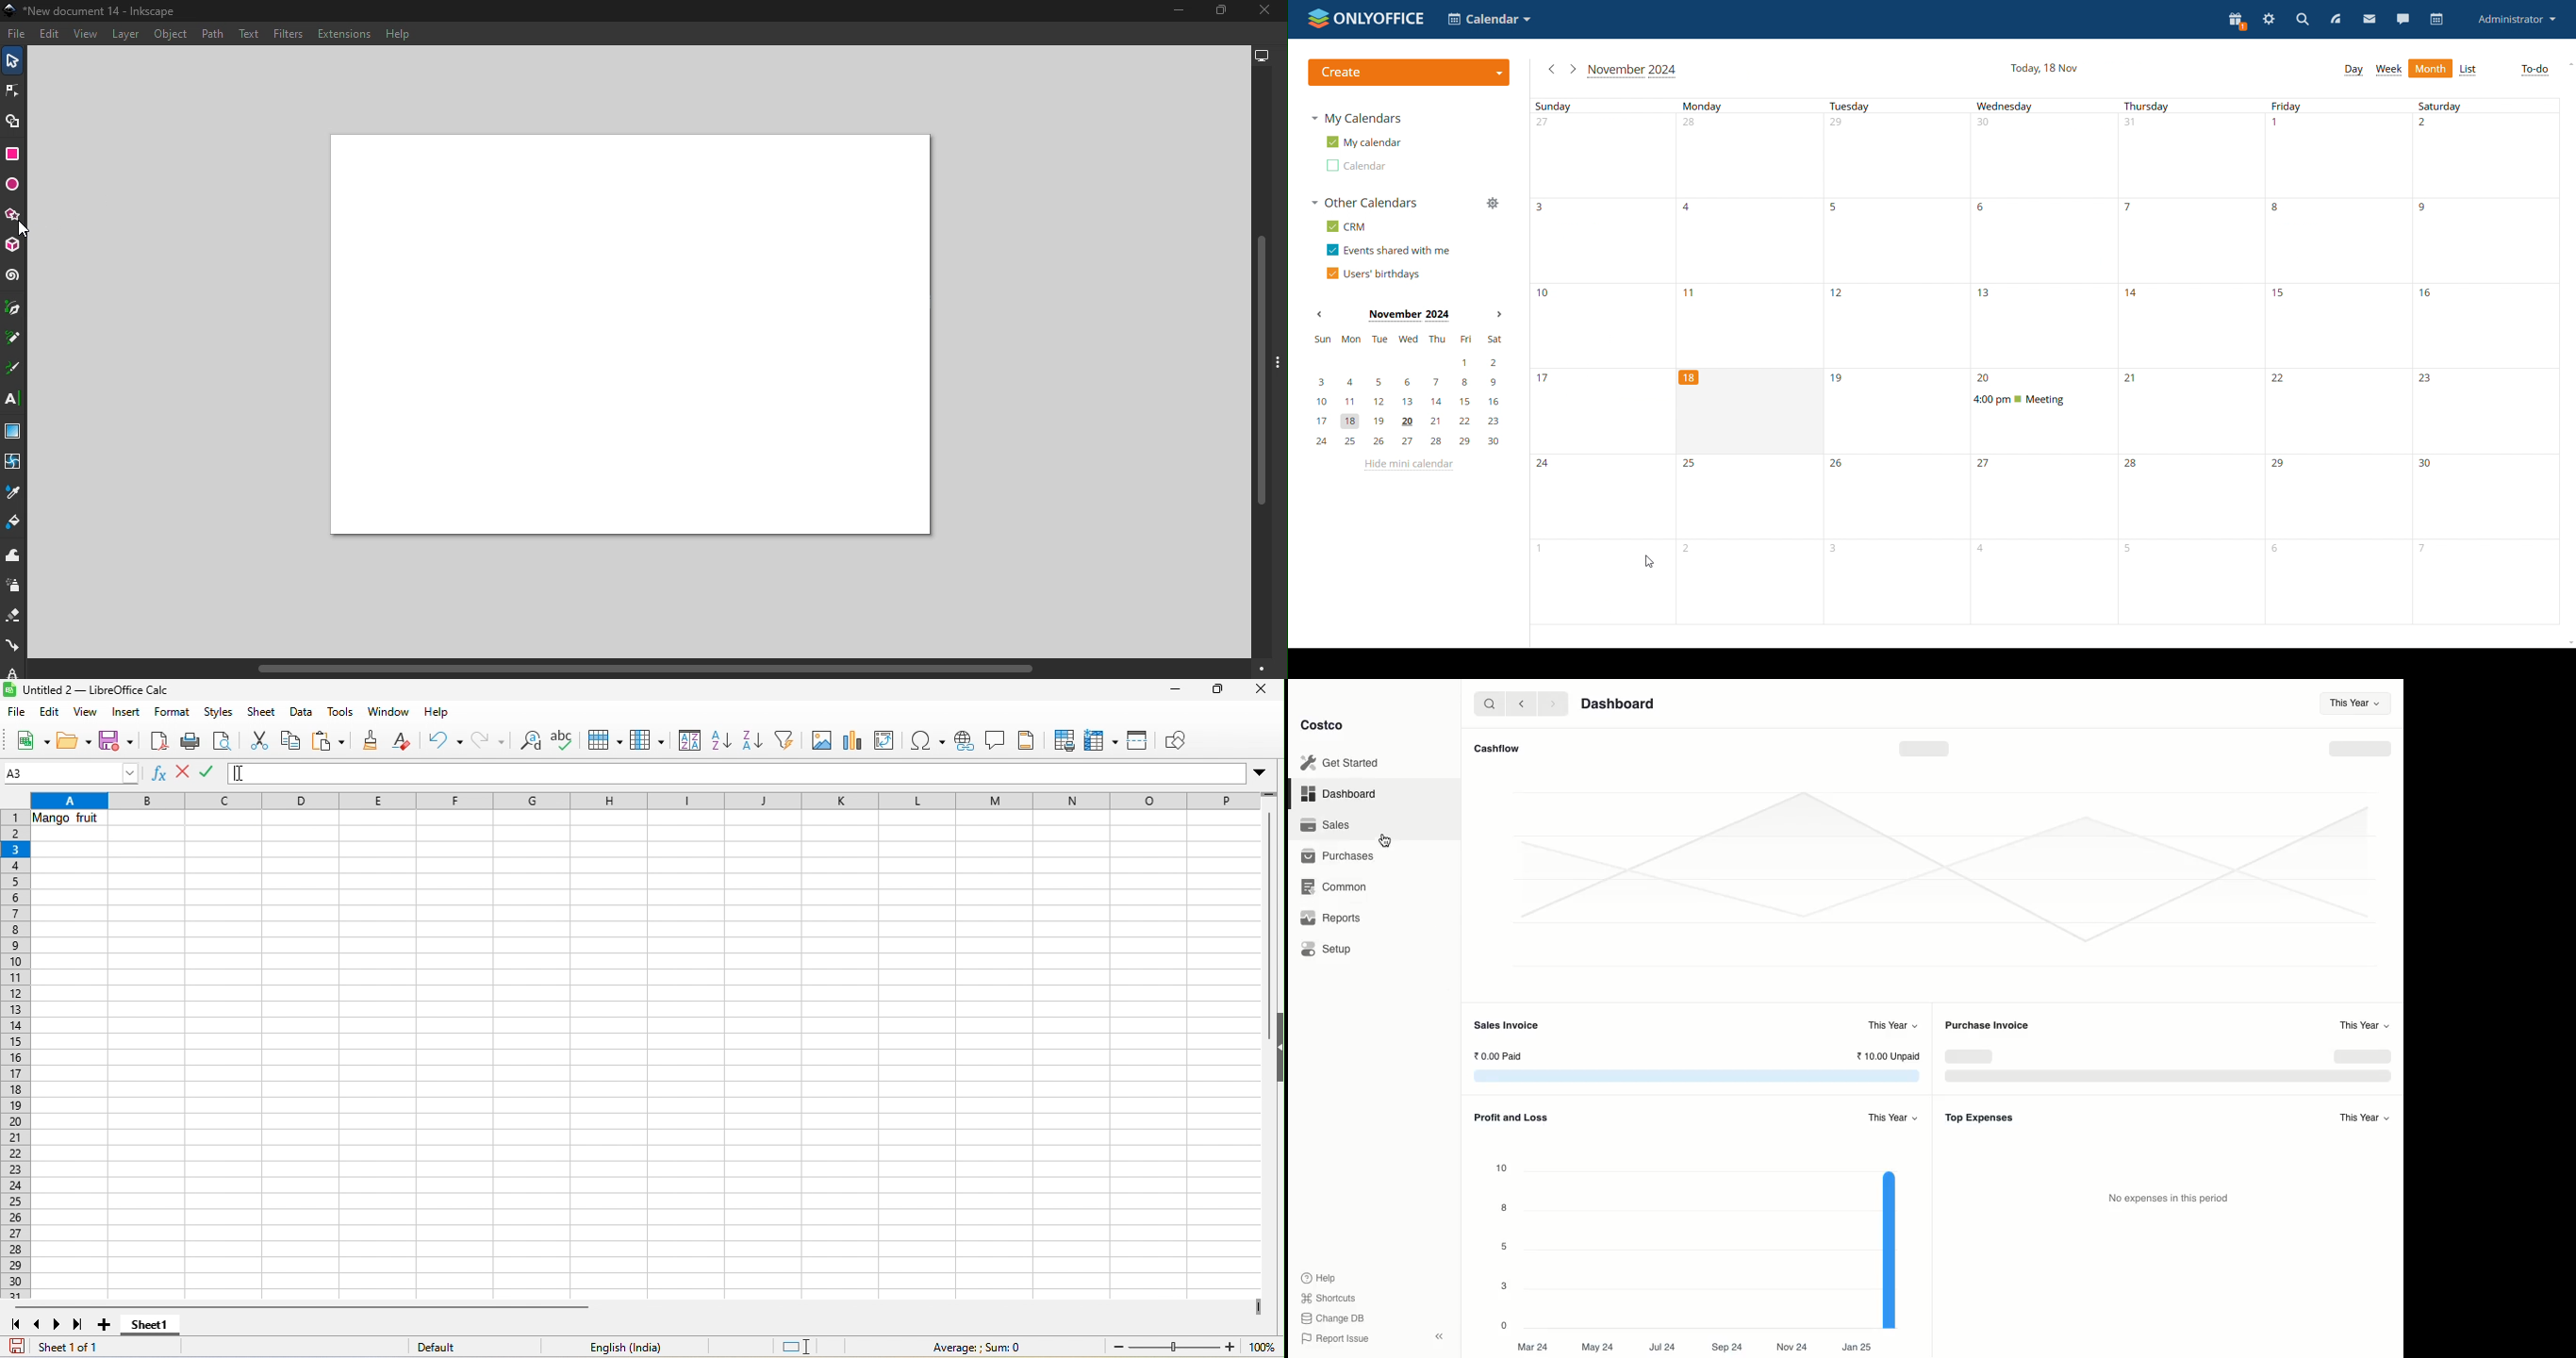 This screenshot has height=1372, width=2576. Describe the element at coordinates (1387, 839) in the screenshot. I see `cursor` at that location.